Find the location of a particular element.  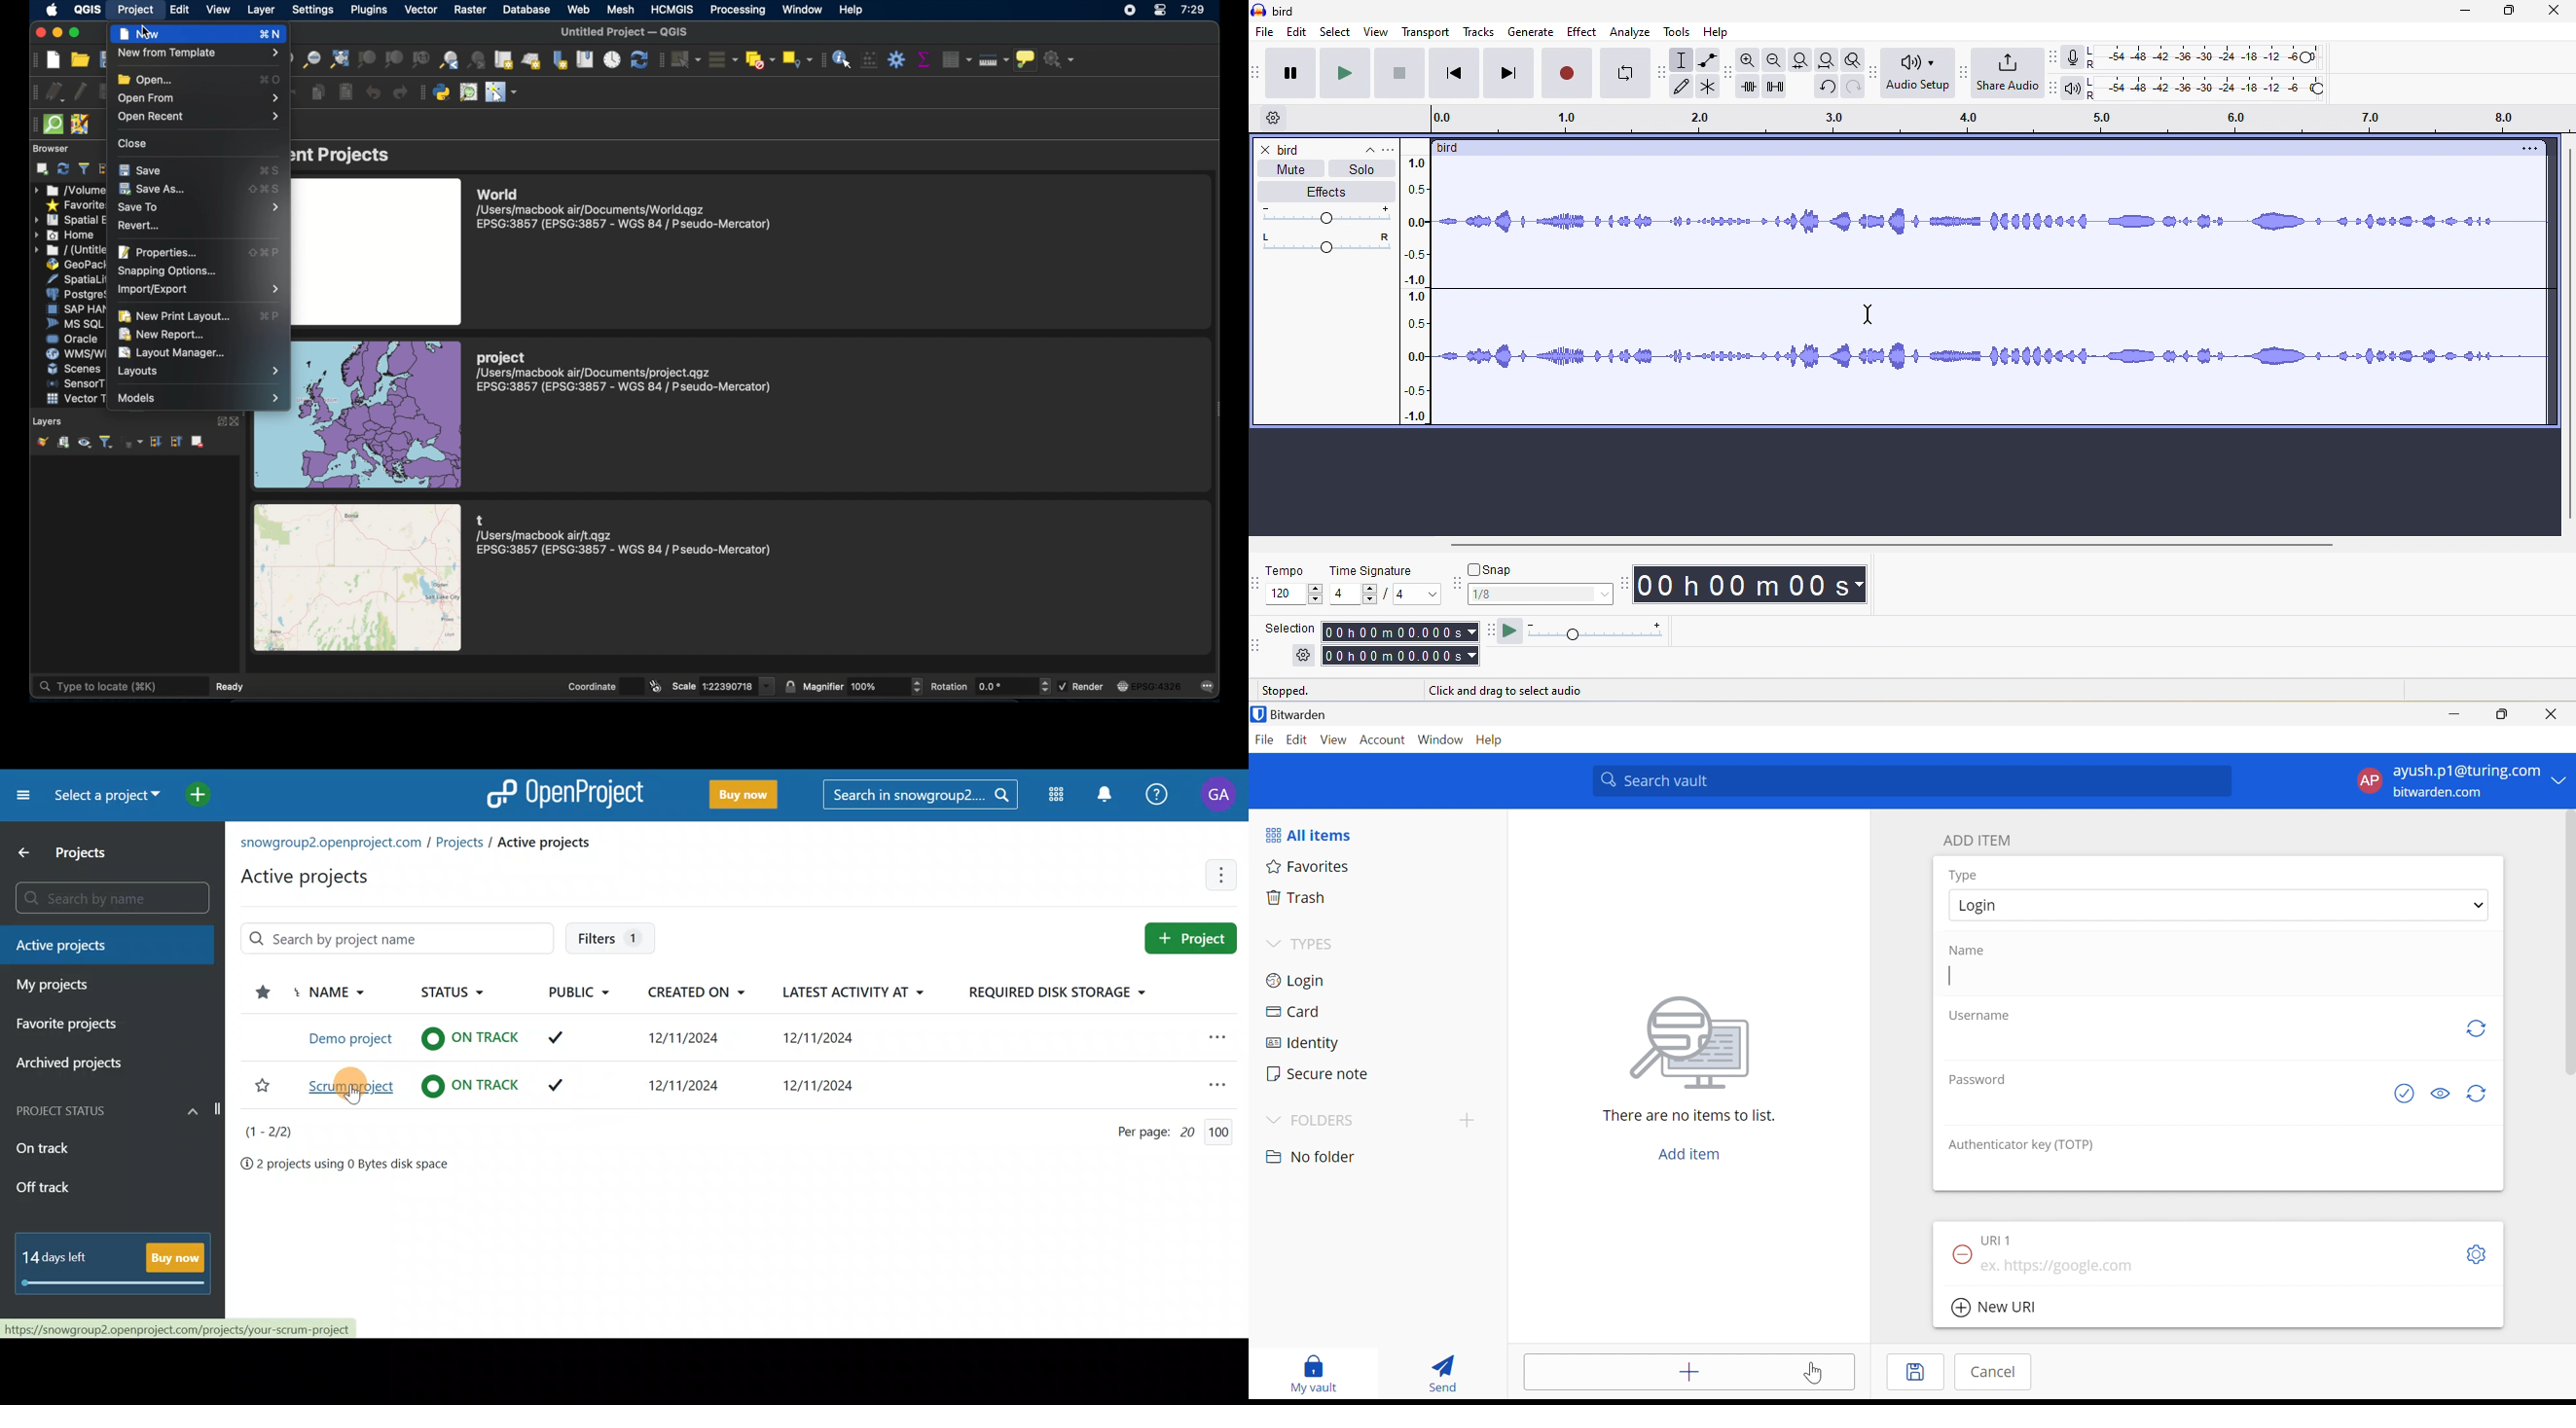

file is located at coordinates (1263, 32).